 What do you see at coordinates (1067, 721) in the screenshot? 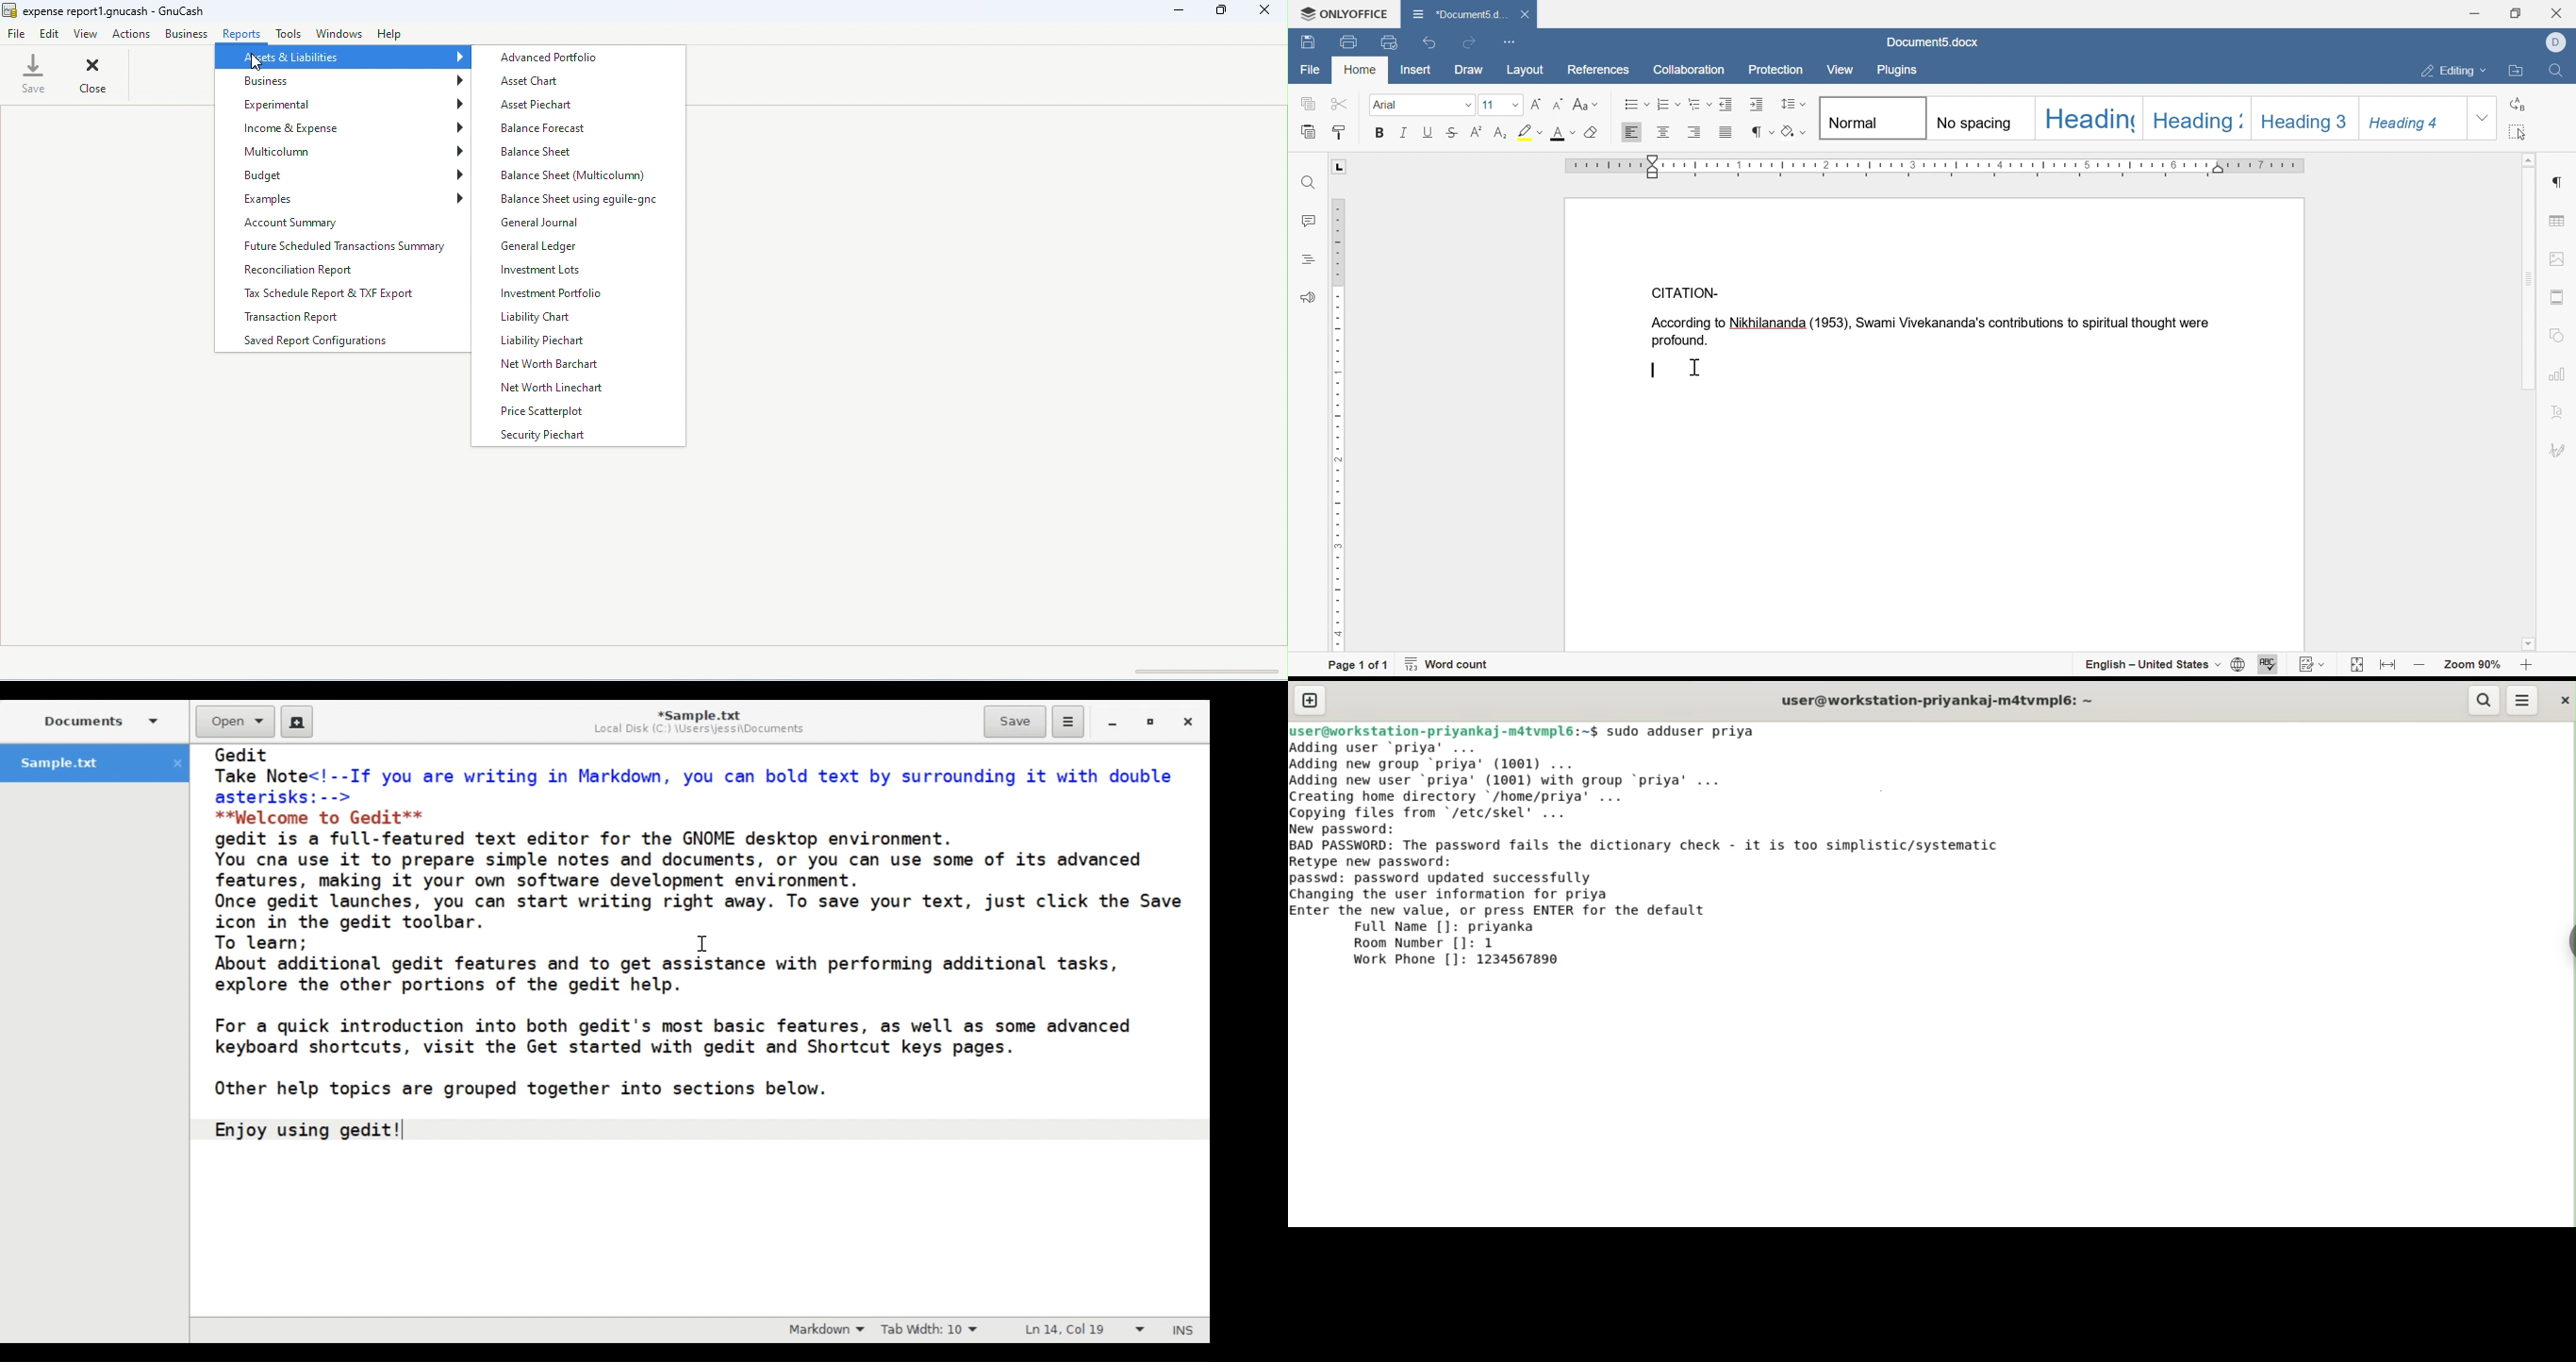
I see `Application menu` at bounding box center [1067, 721].